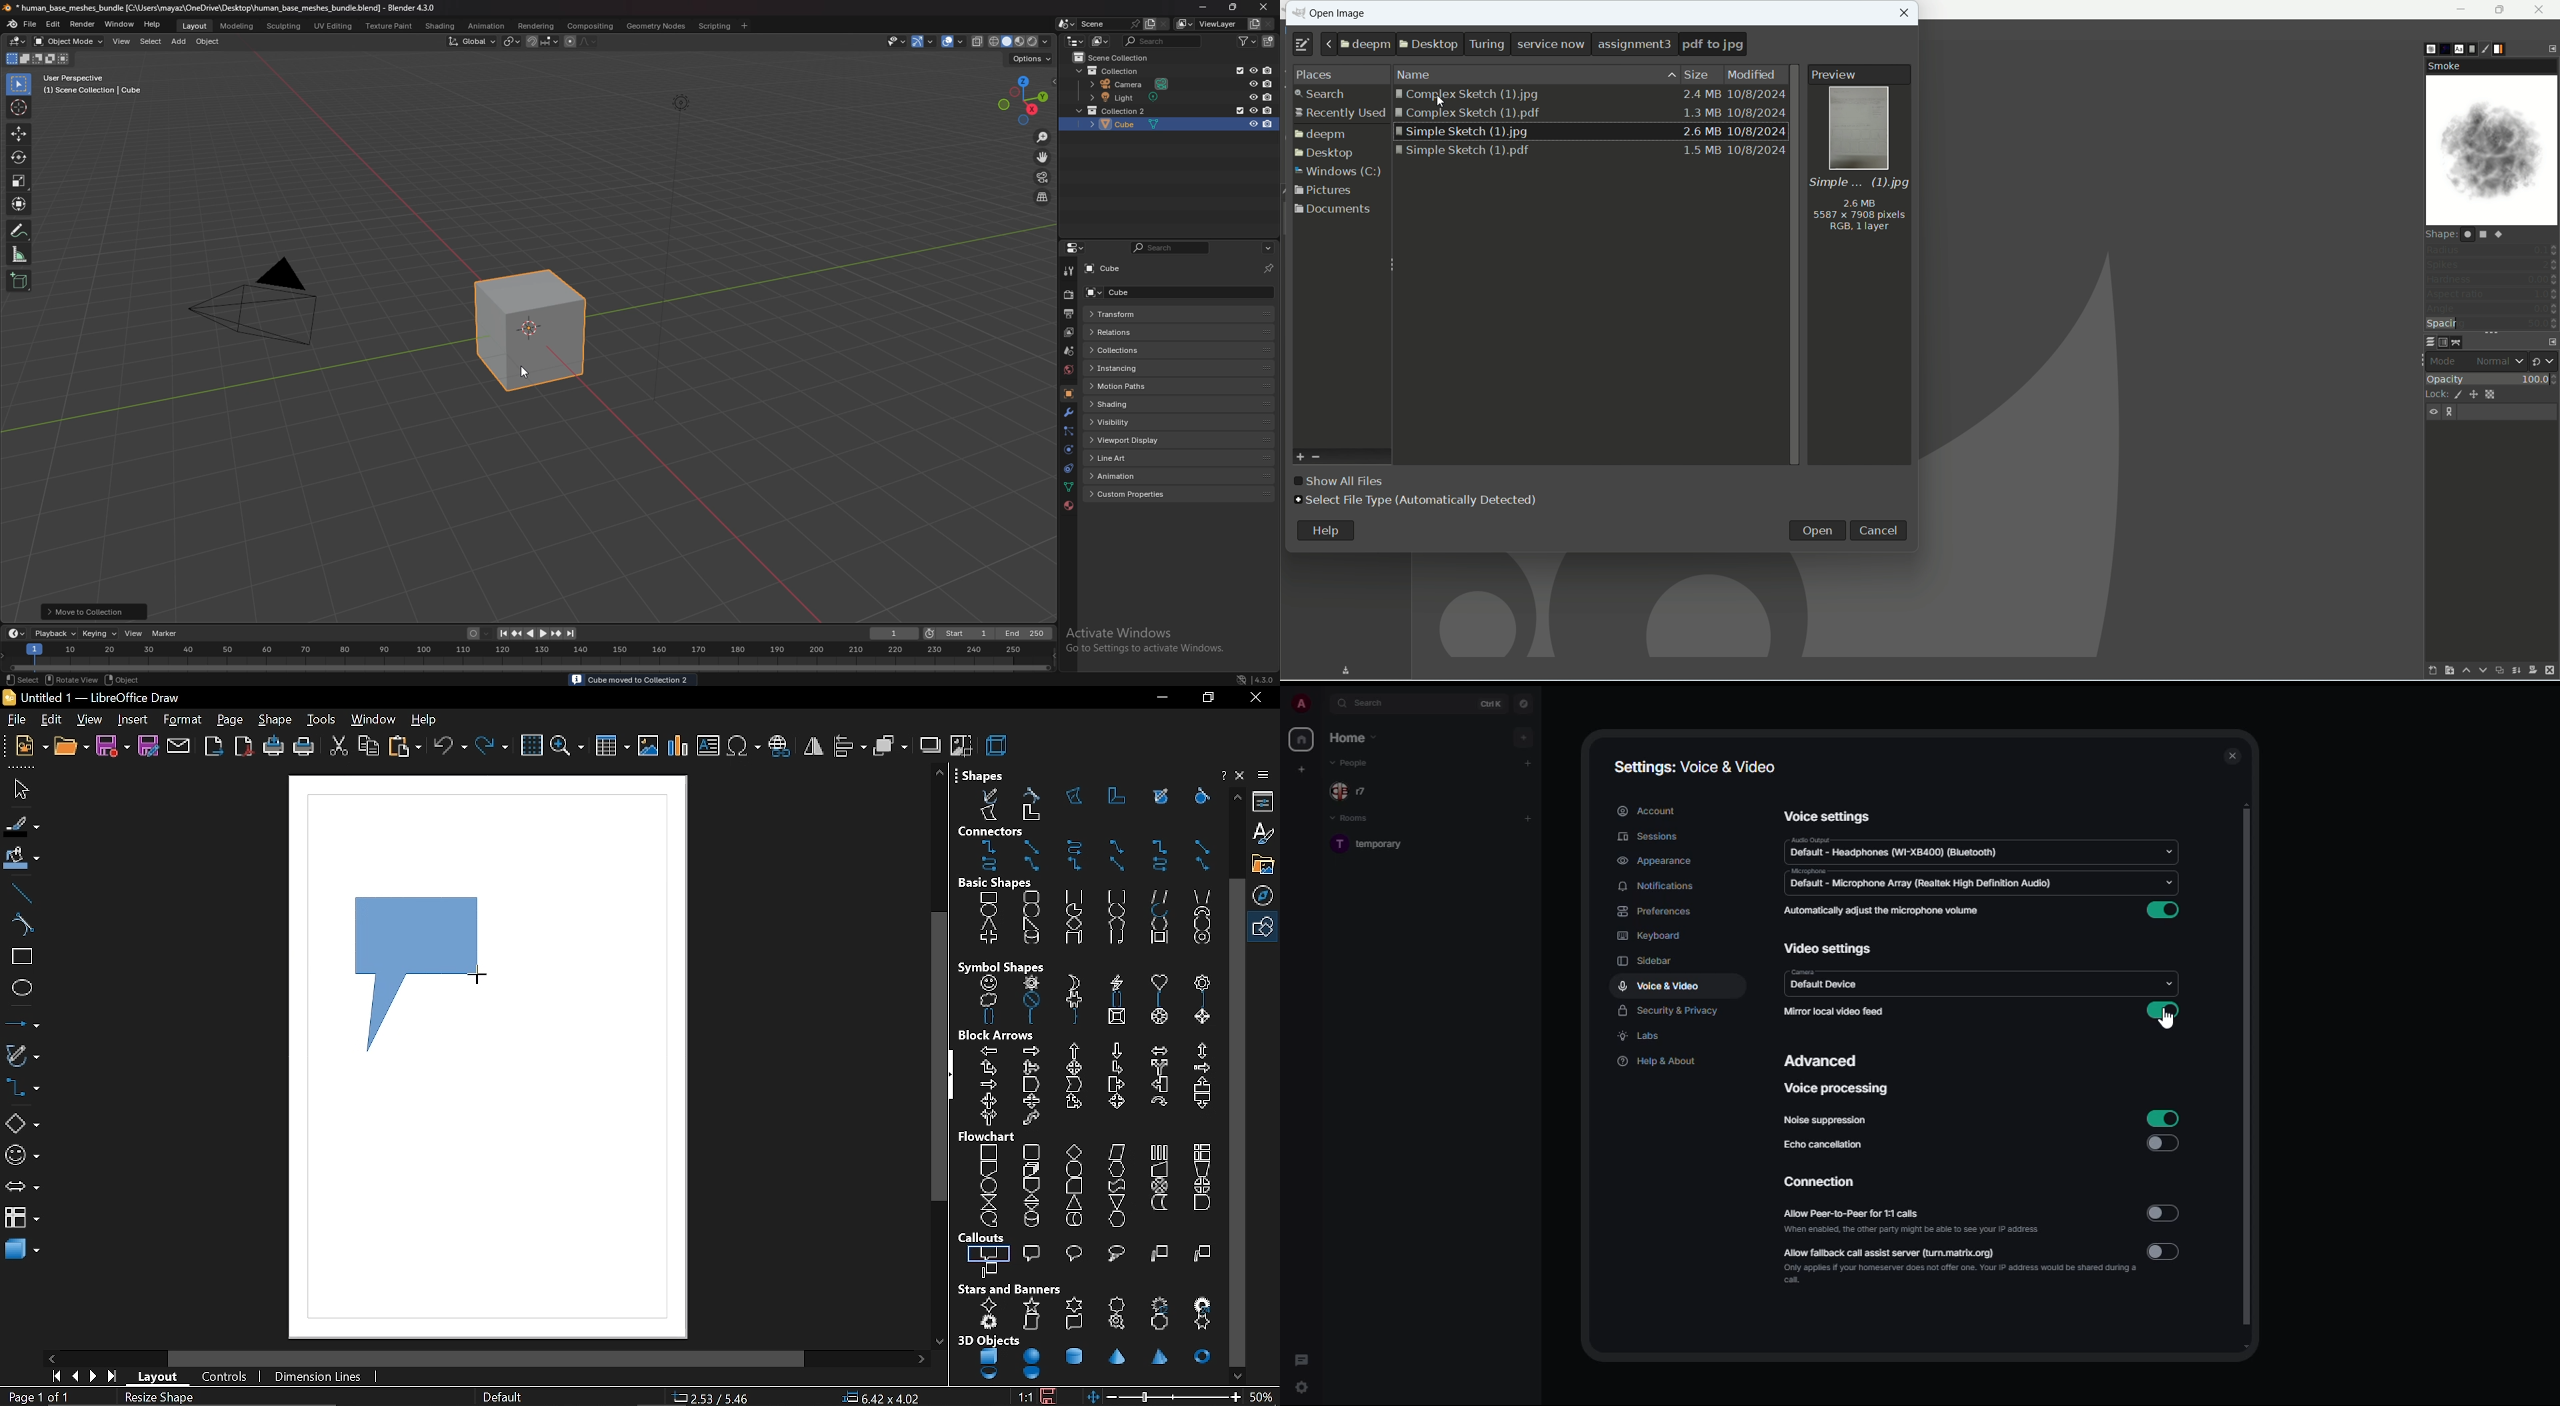 The width and height of the screenshot is (2576, 1428). What do you see at coordinates (984, 1238) in the screenshot?
I see `callouts` at bounding box center [984, 1238].